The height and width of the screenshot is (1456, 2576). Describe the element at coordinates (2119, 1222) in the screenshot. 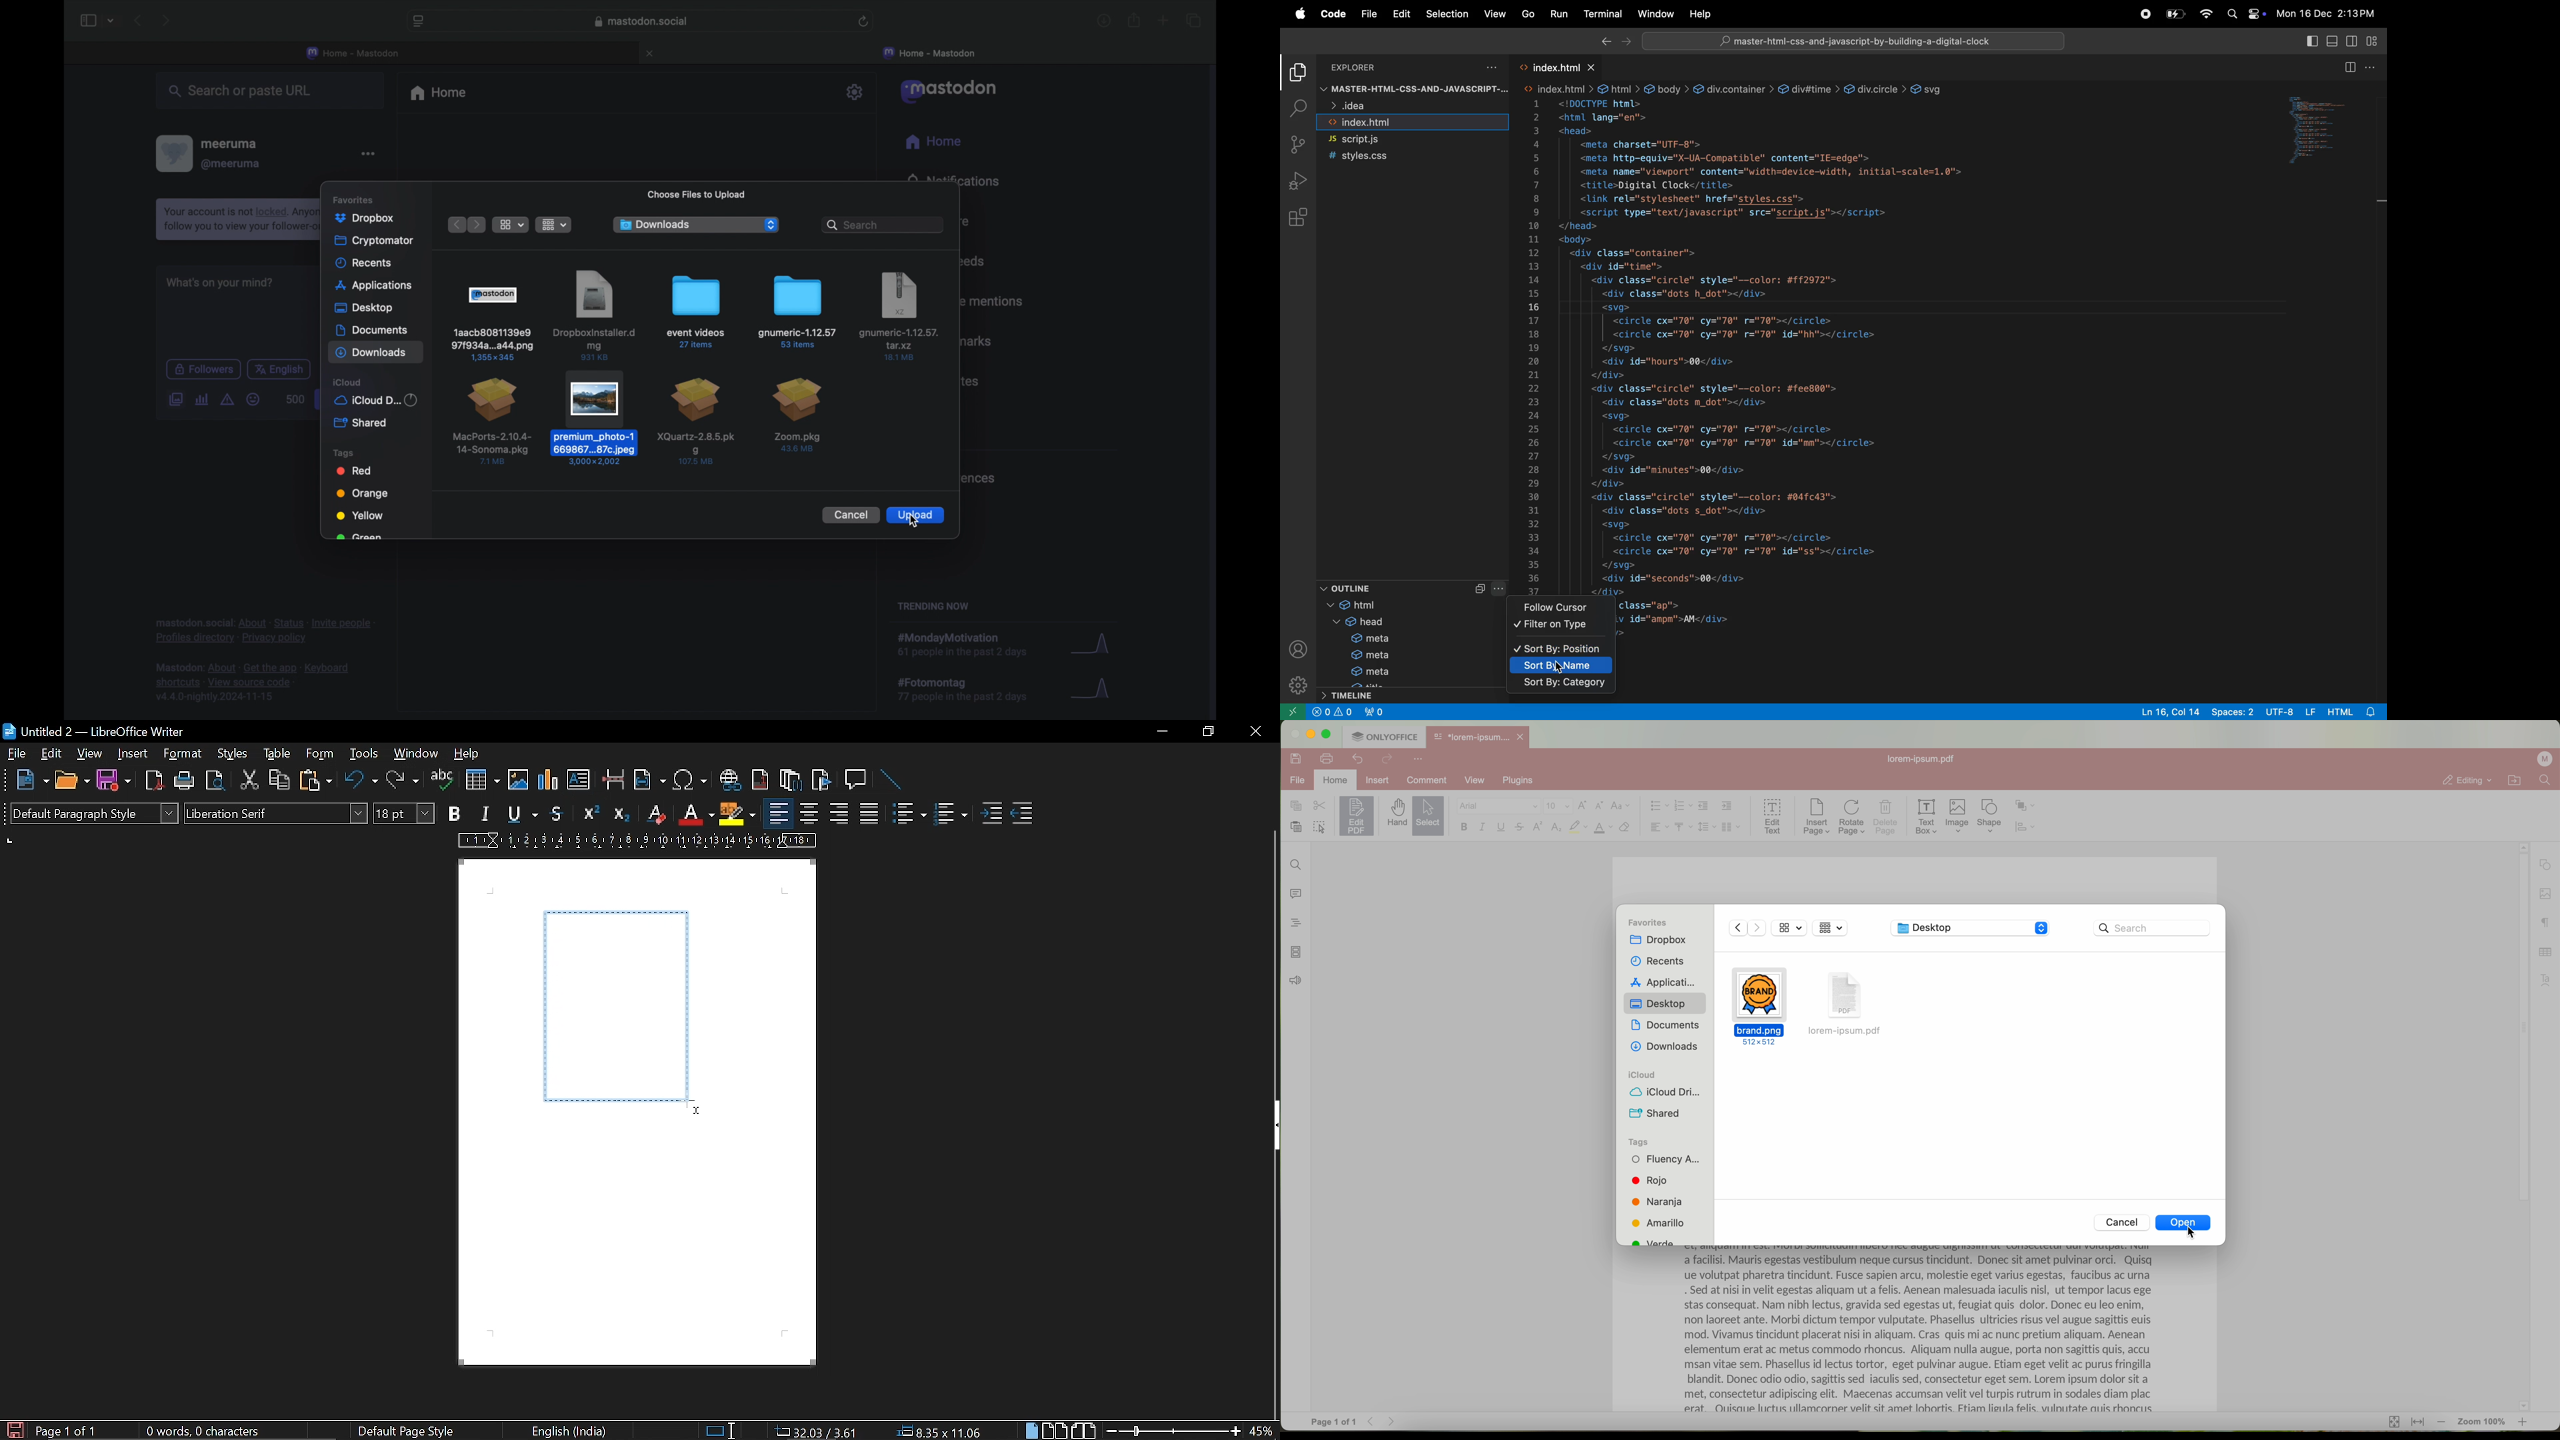

I see `Cancel` at that location.